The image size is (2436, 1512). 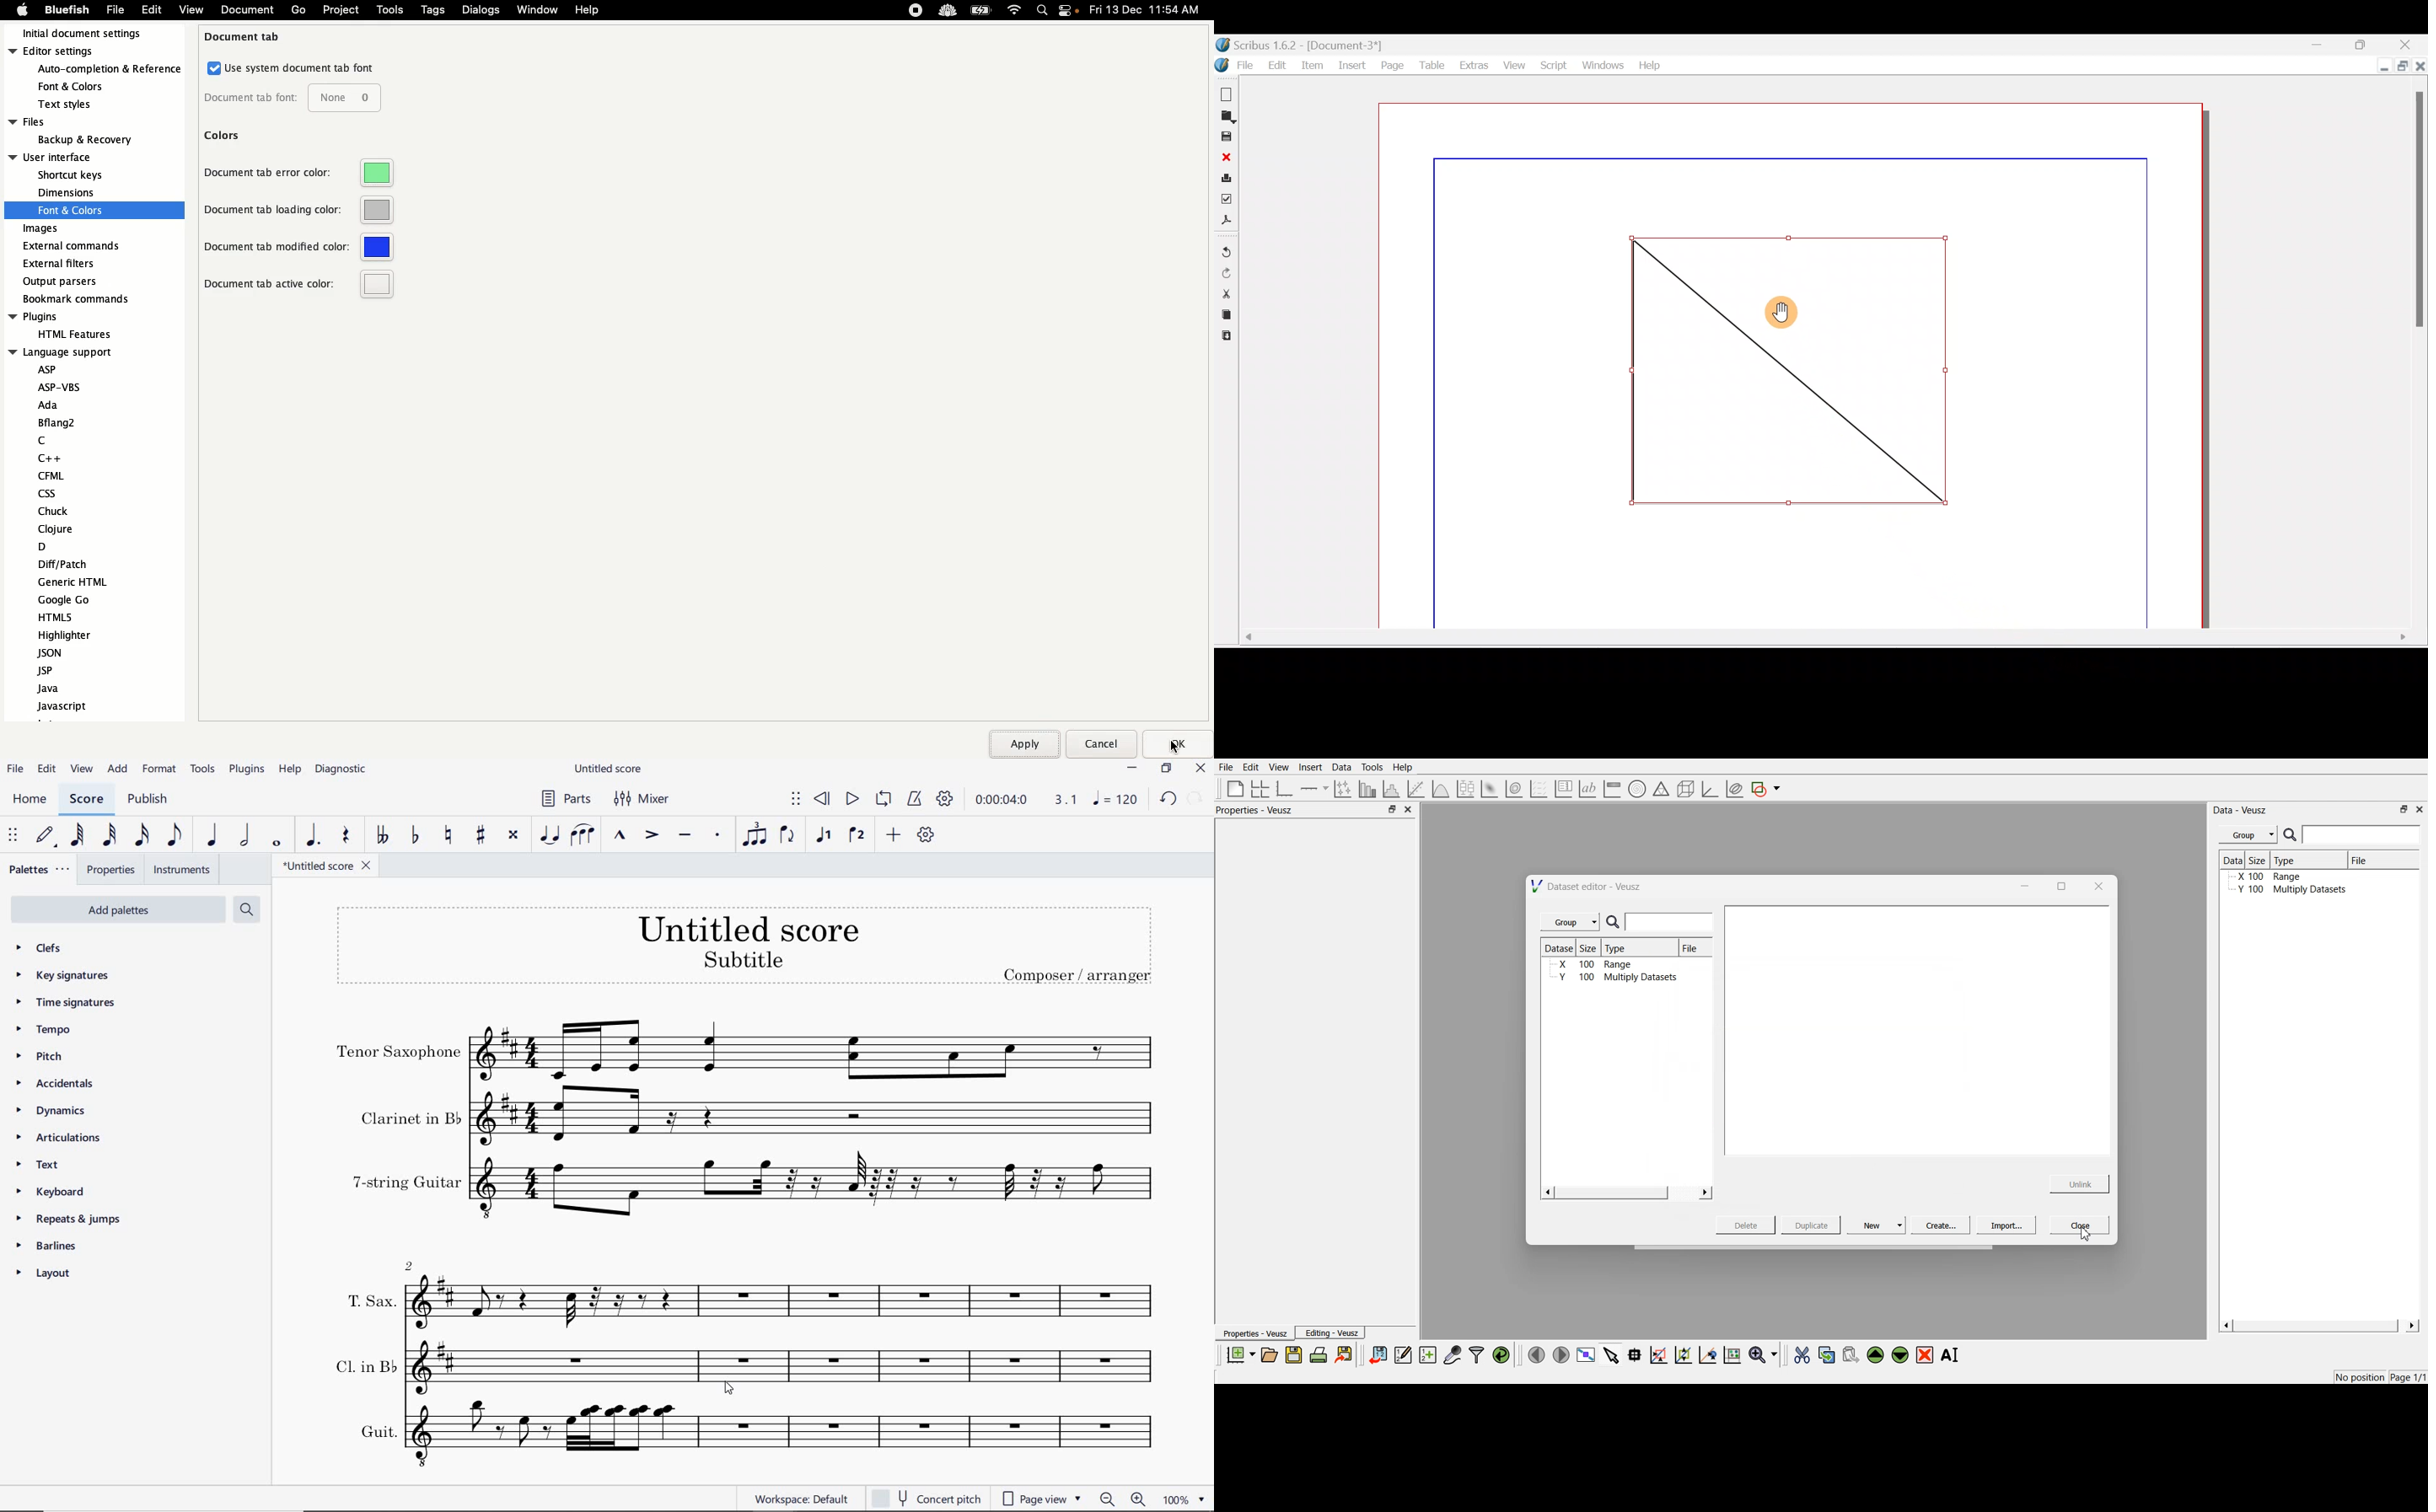 I want to click on External commands, so click(x=72, y=246).